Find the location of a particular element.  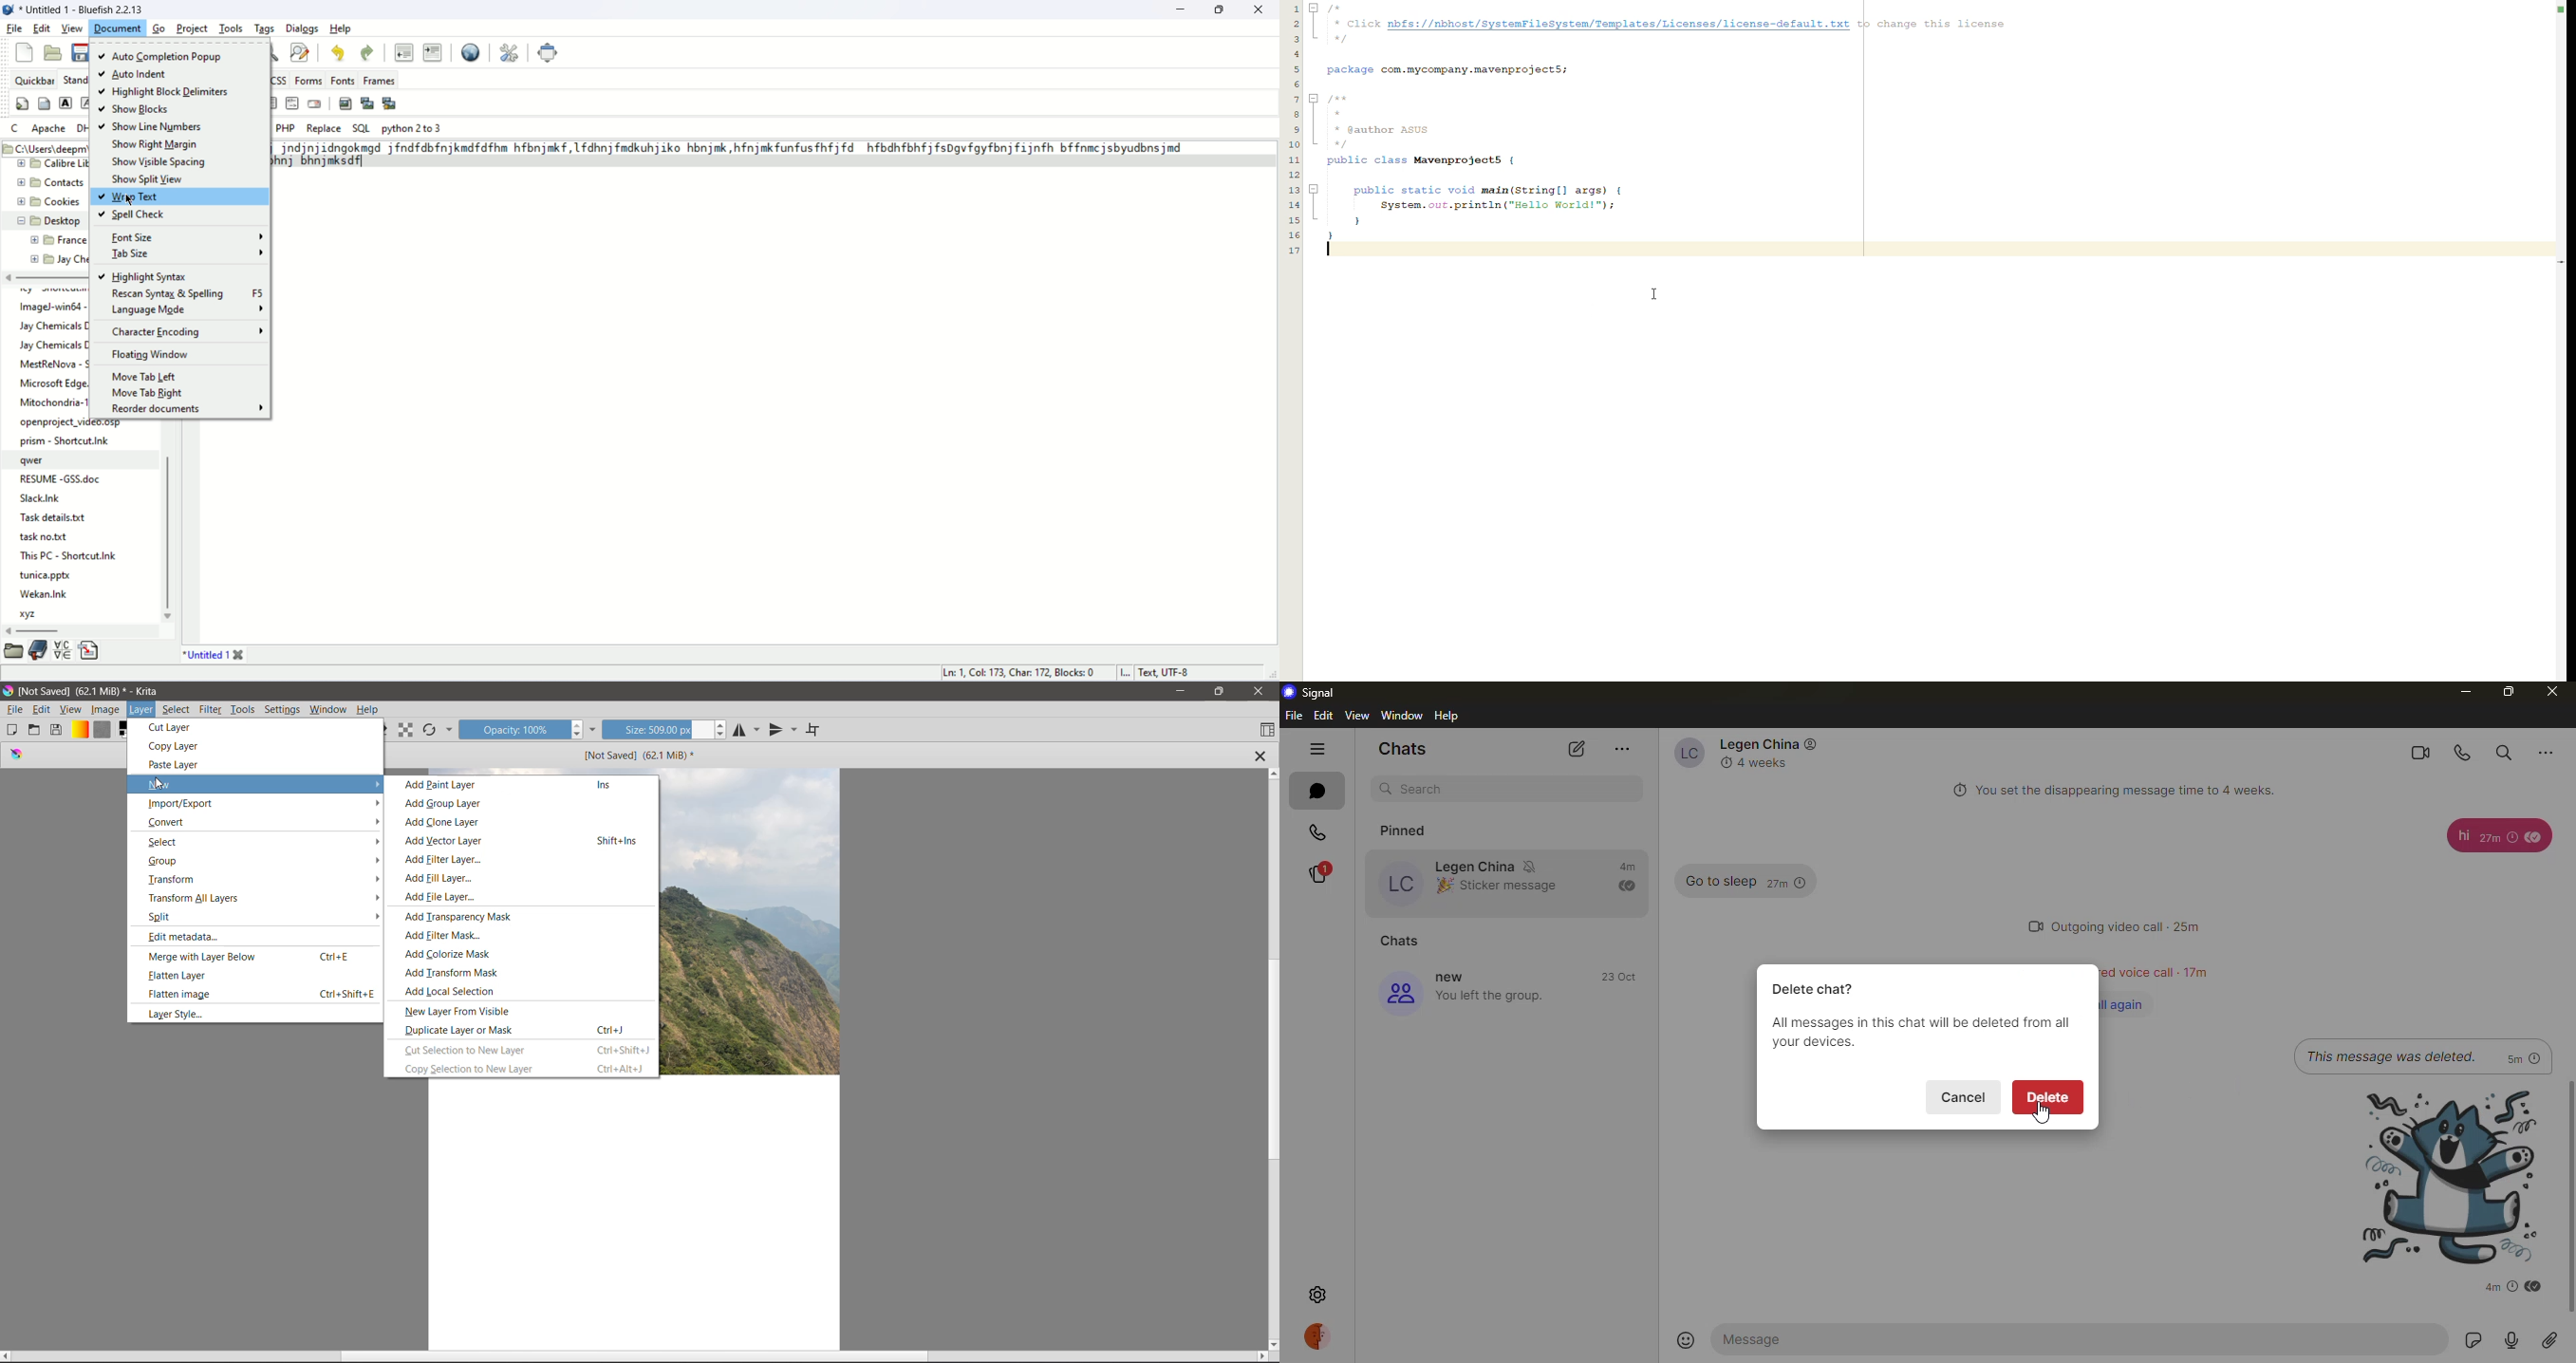

status message is located at coordinates (2135, 973).